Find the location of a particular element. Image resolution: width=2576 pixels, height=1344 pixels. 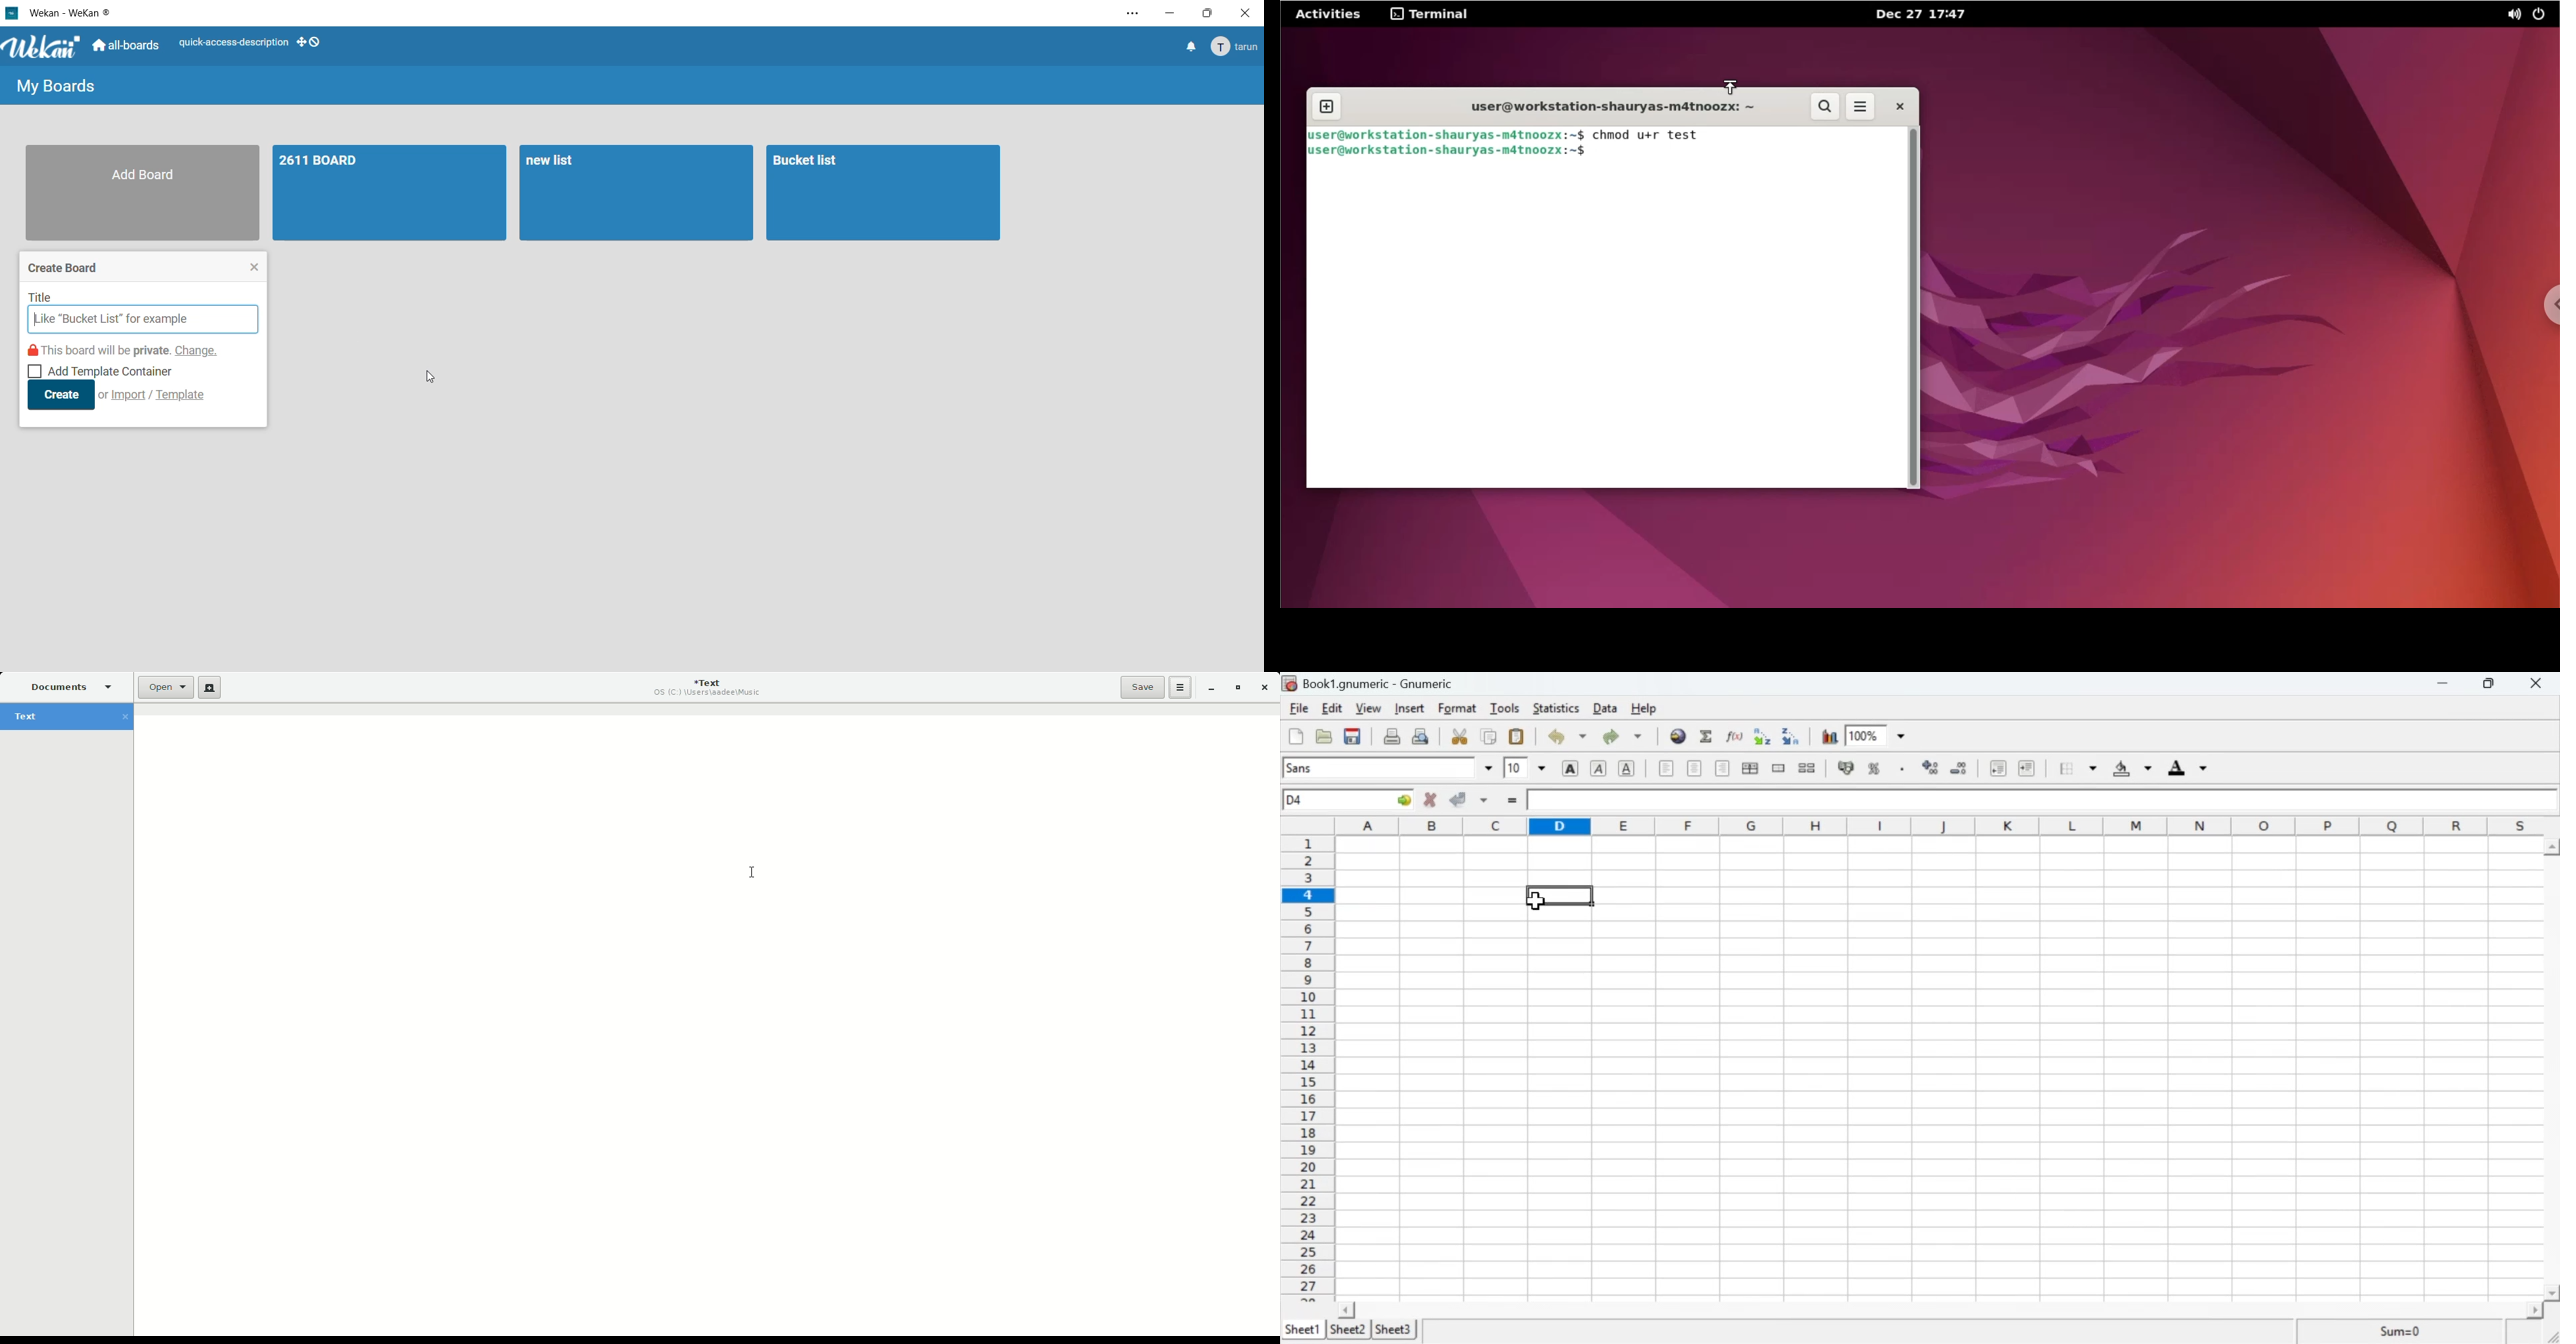

Print preview is located at coordinates (1423, 736).